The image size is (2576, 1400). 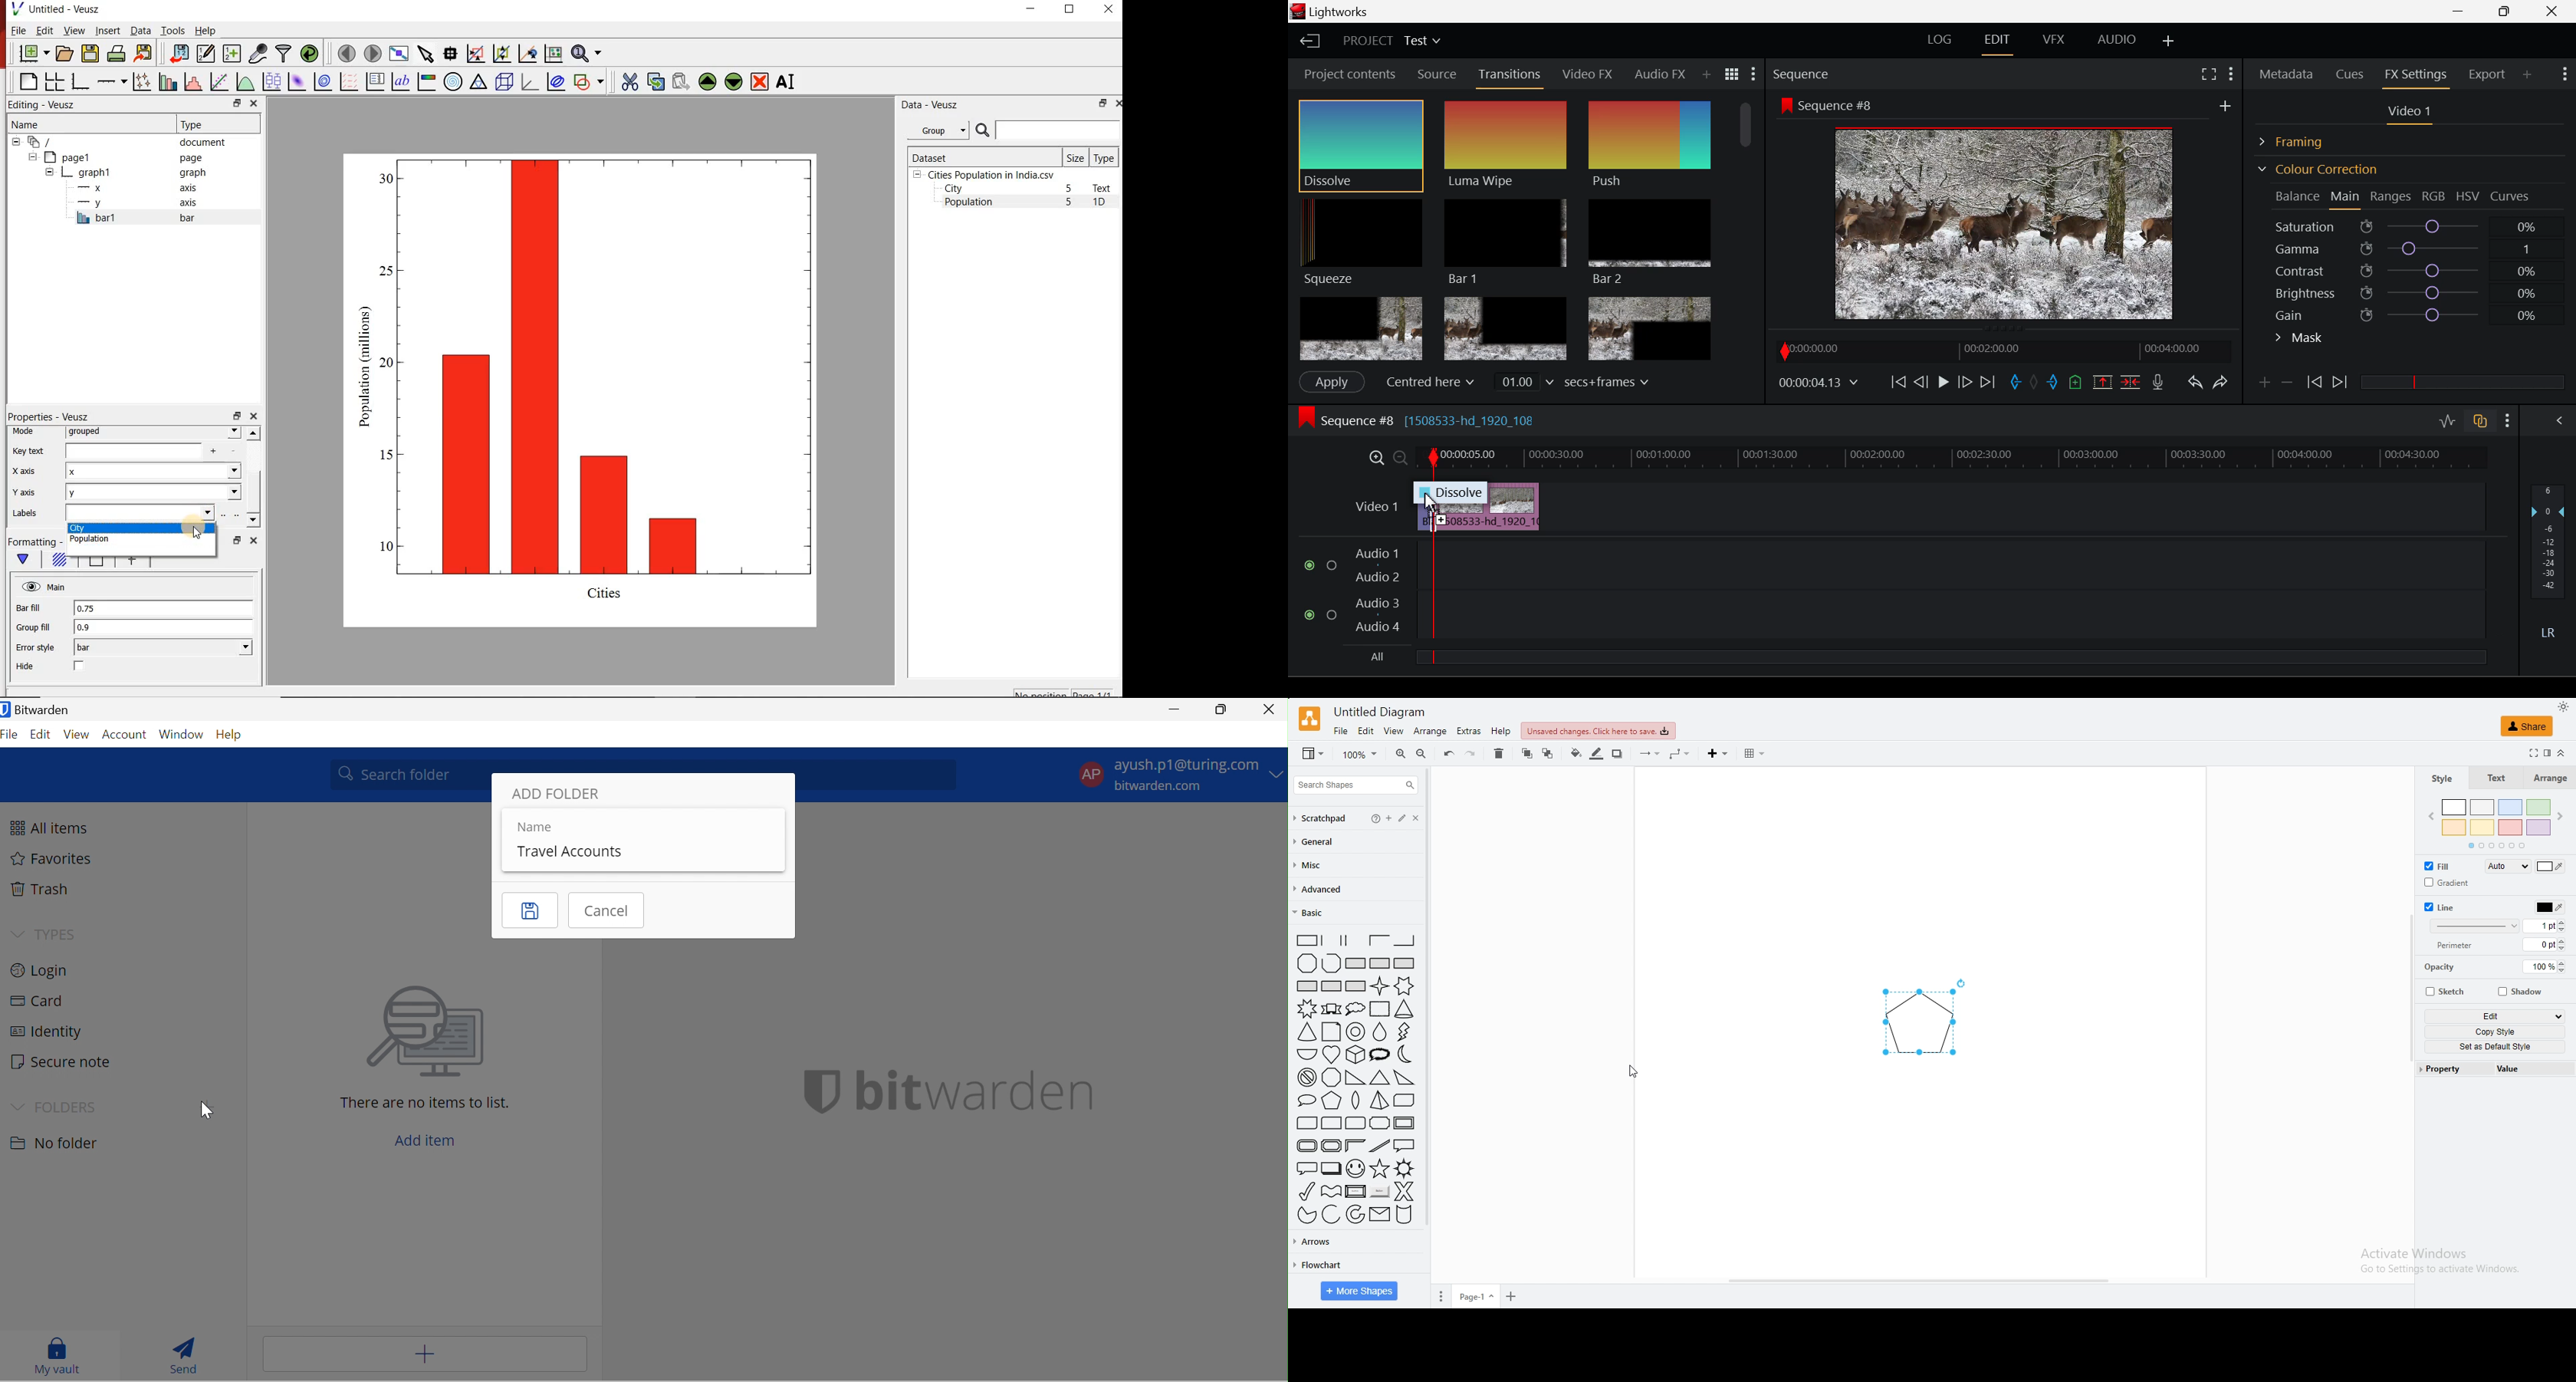 What do you see at coordinates (1356, 1123) in the screenshot?
I see `rounded rectangle (three colors)` at bounding box center [1356, 1123].